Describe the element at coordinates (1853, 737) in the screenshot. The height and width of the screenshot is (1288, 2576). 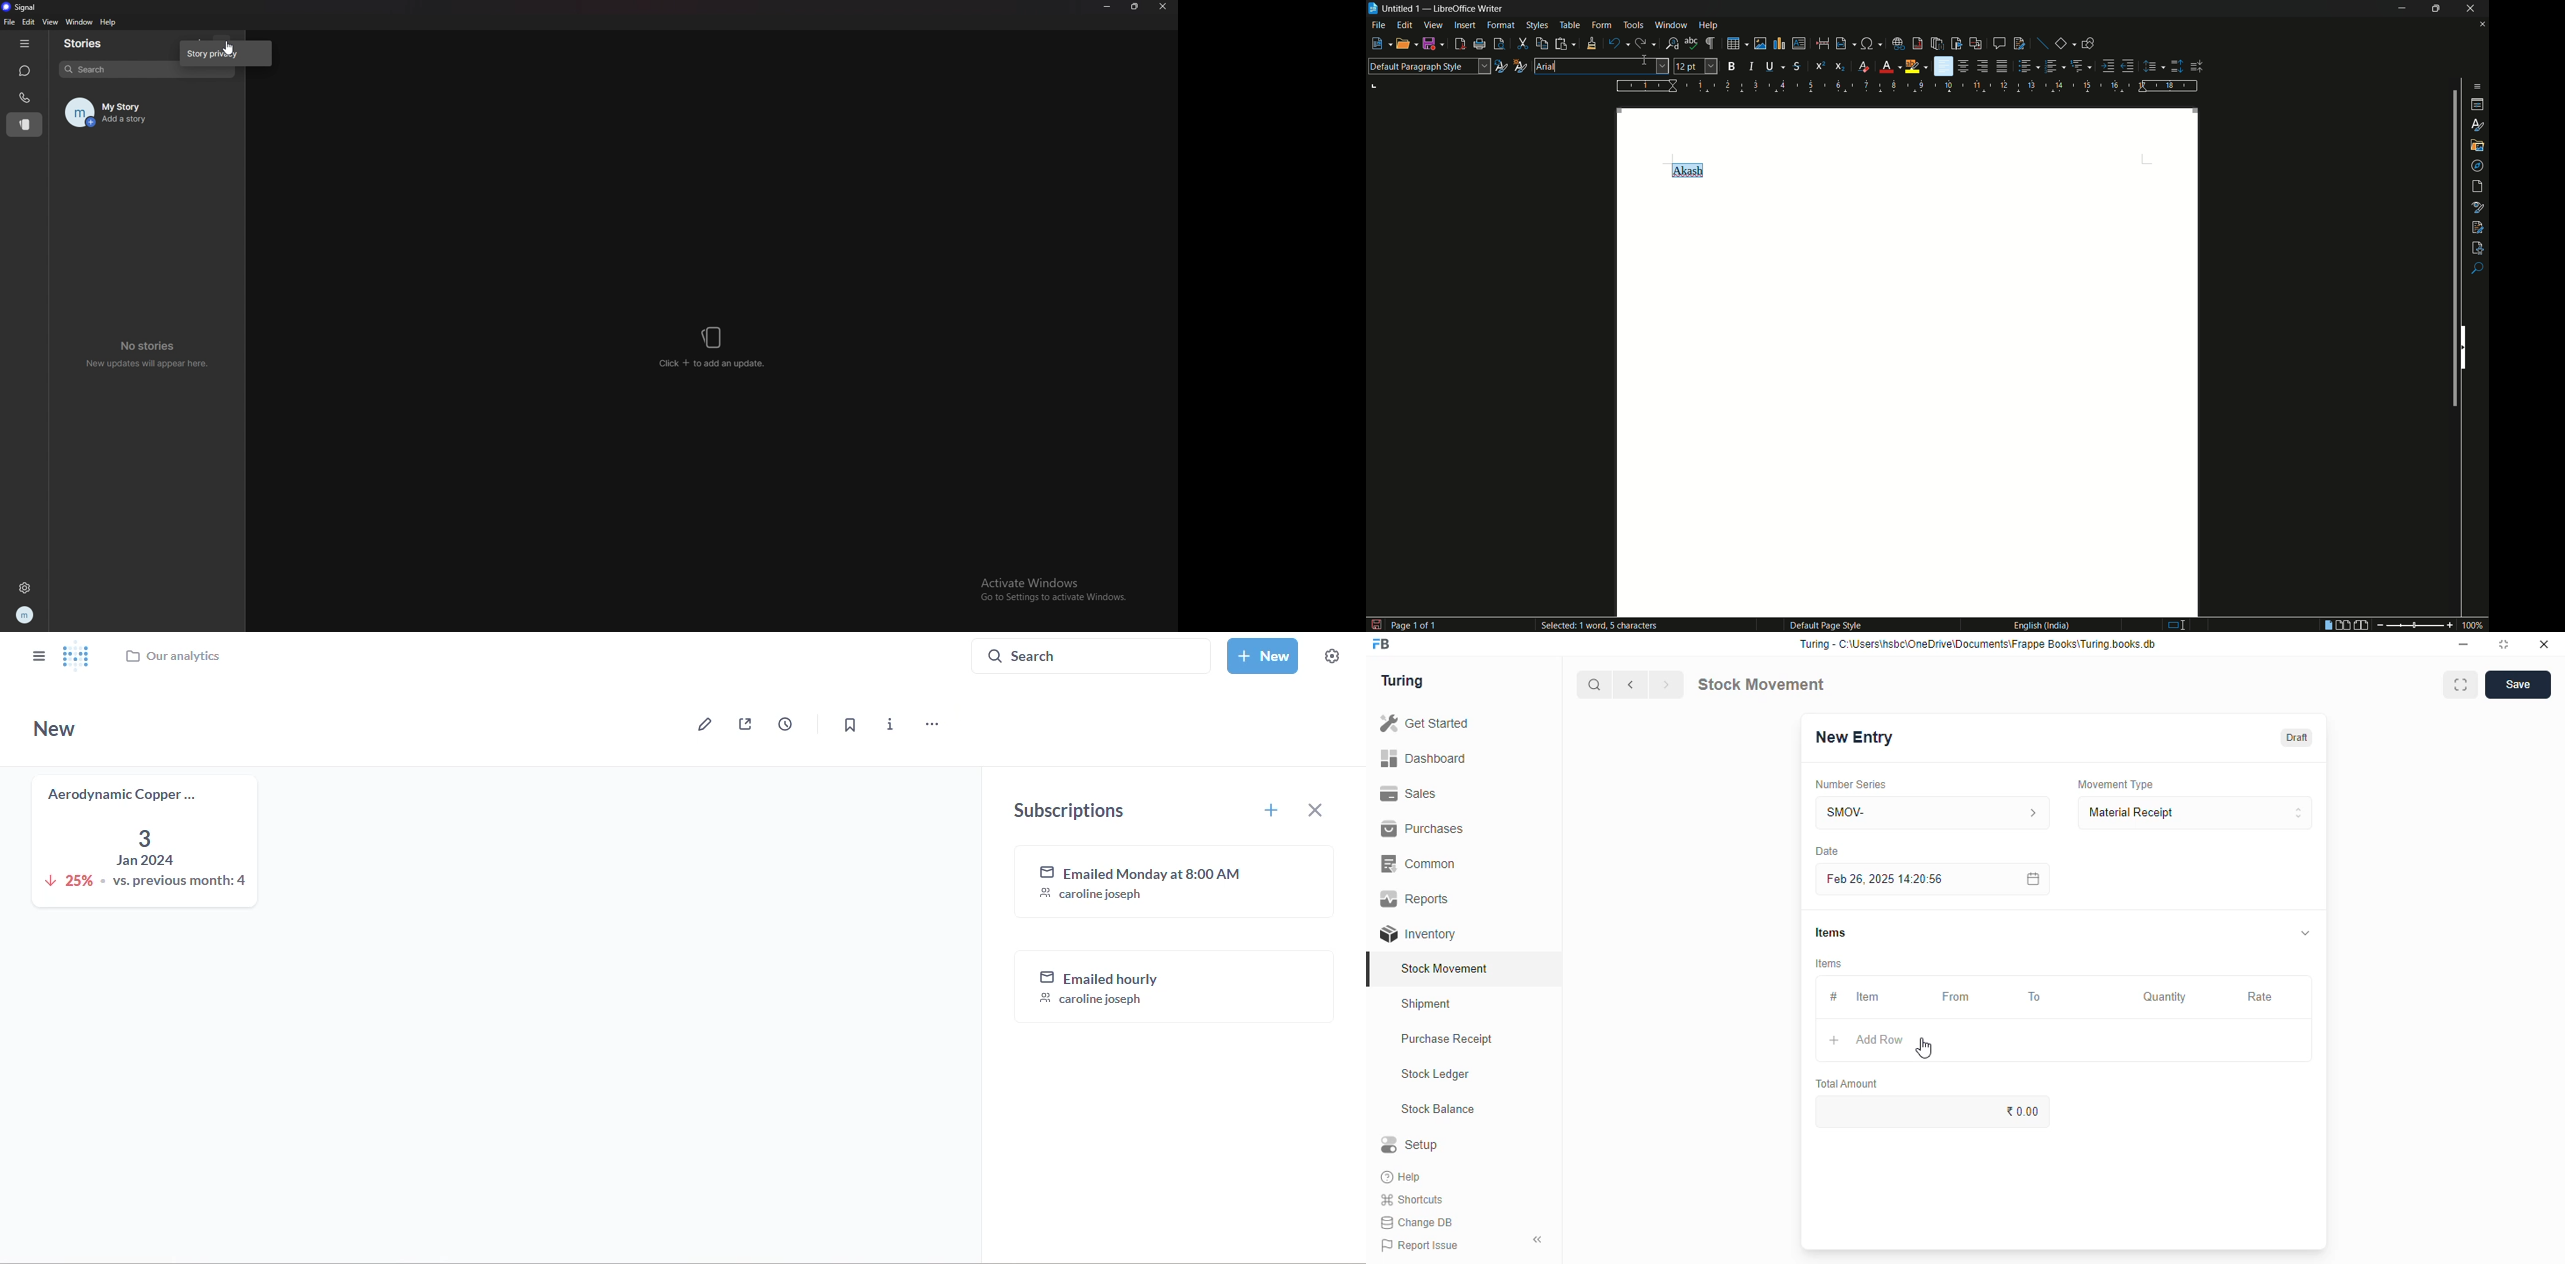
I see `new entry` at that location.